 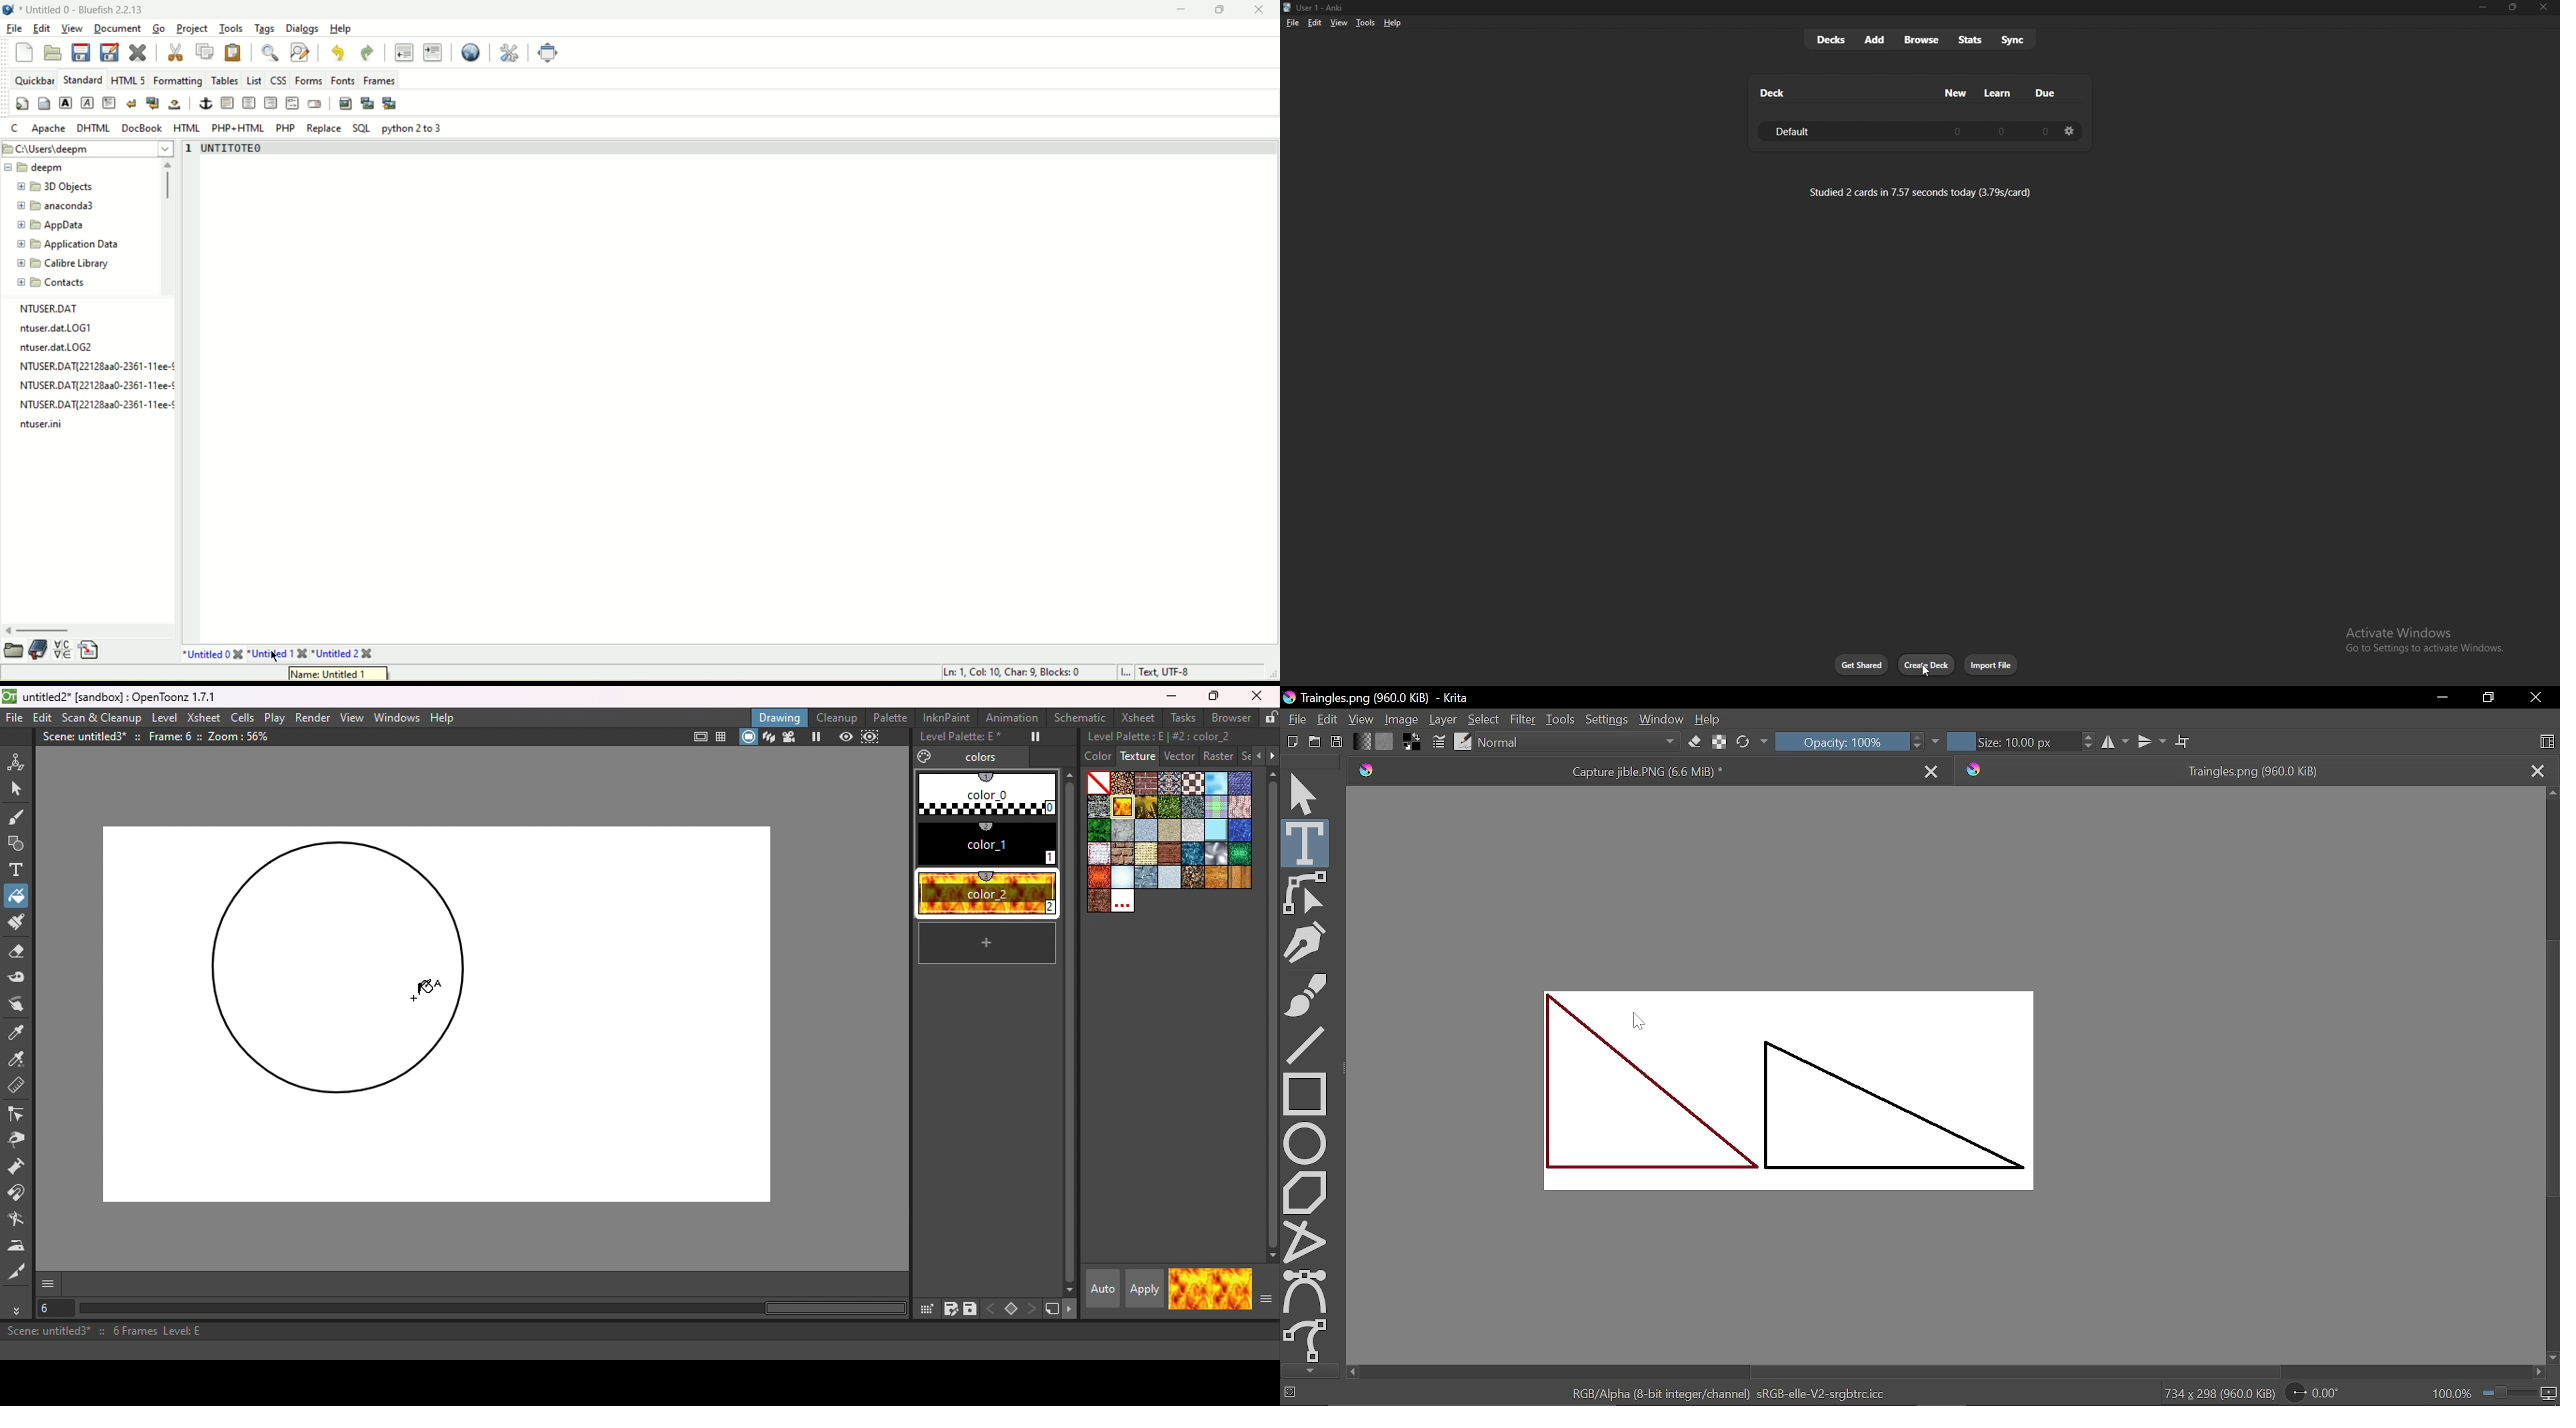 What do you see at coordinates (1293, 23) in the screenshot?
I see `file` at bounding box center [1293, 23].